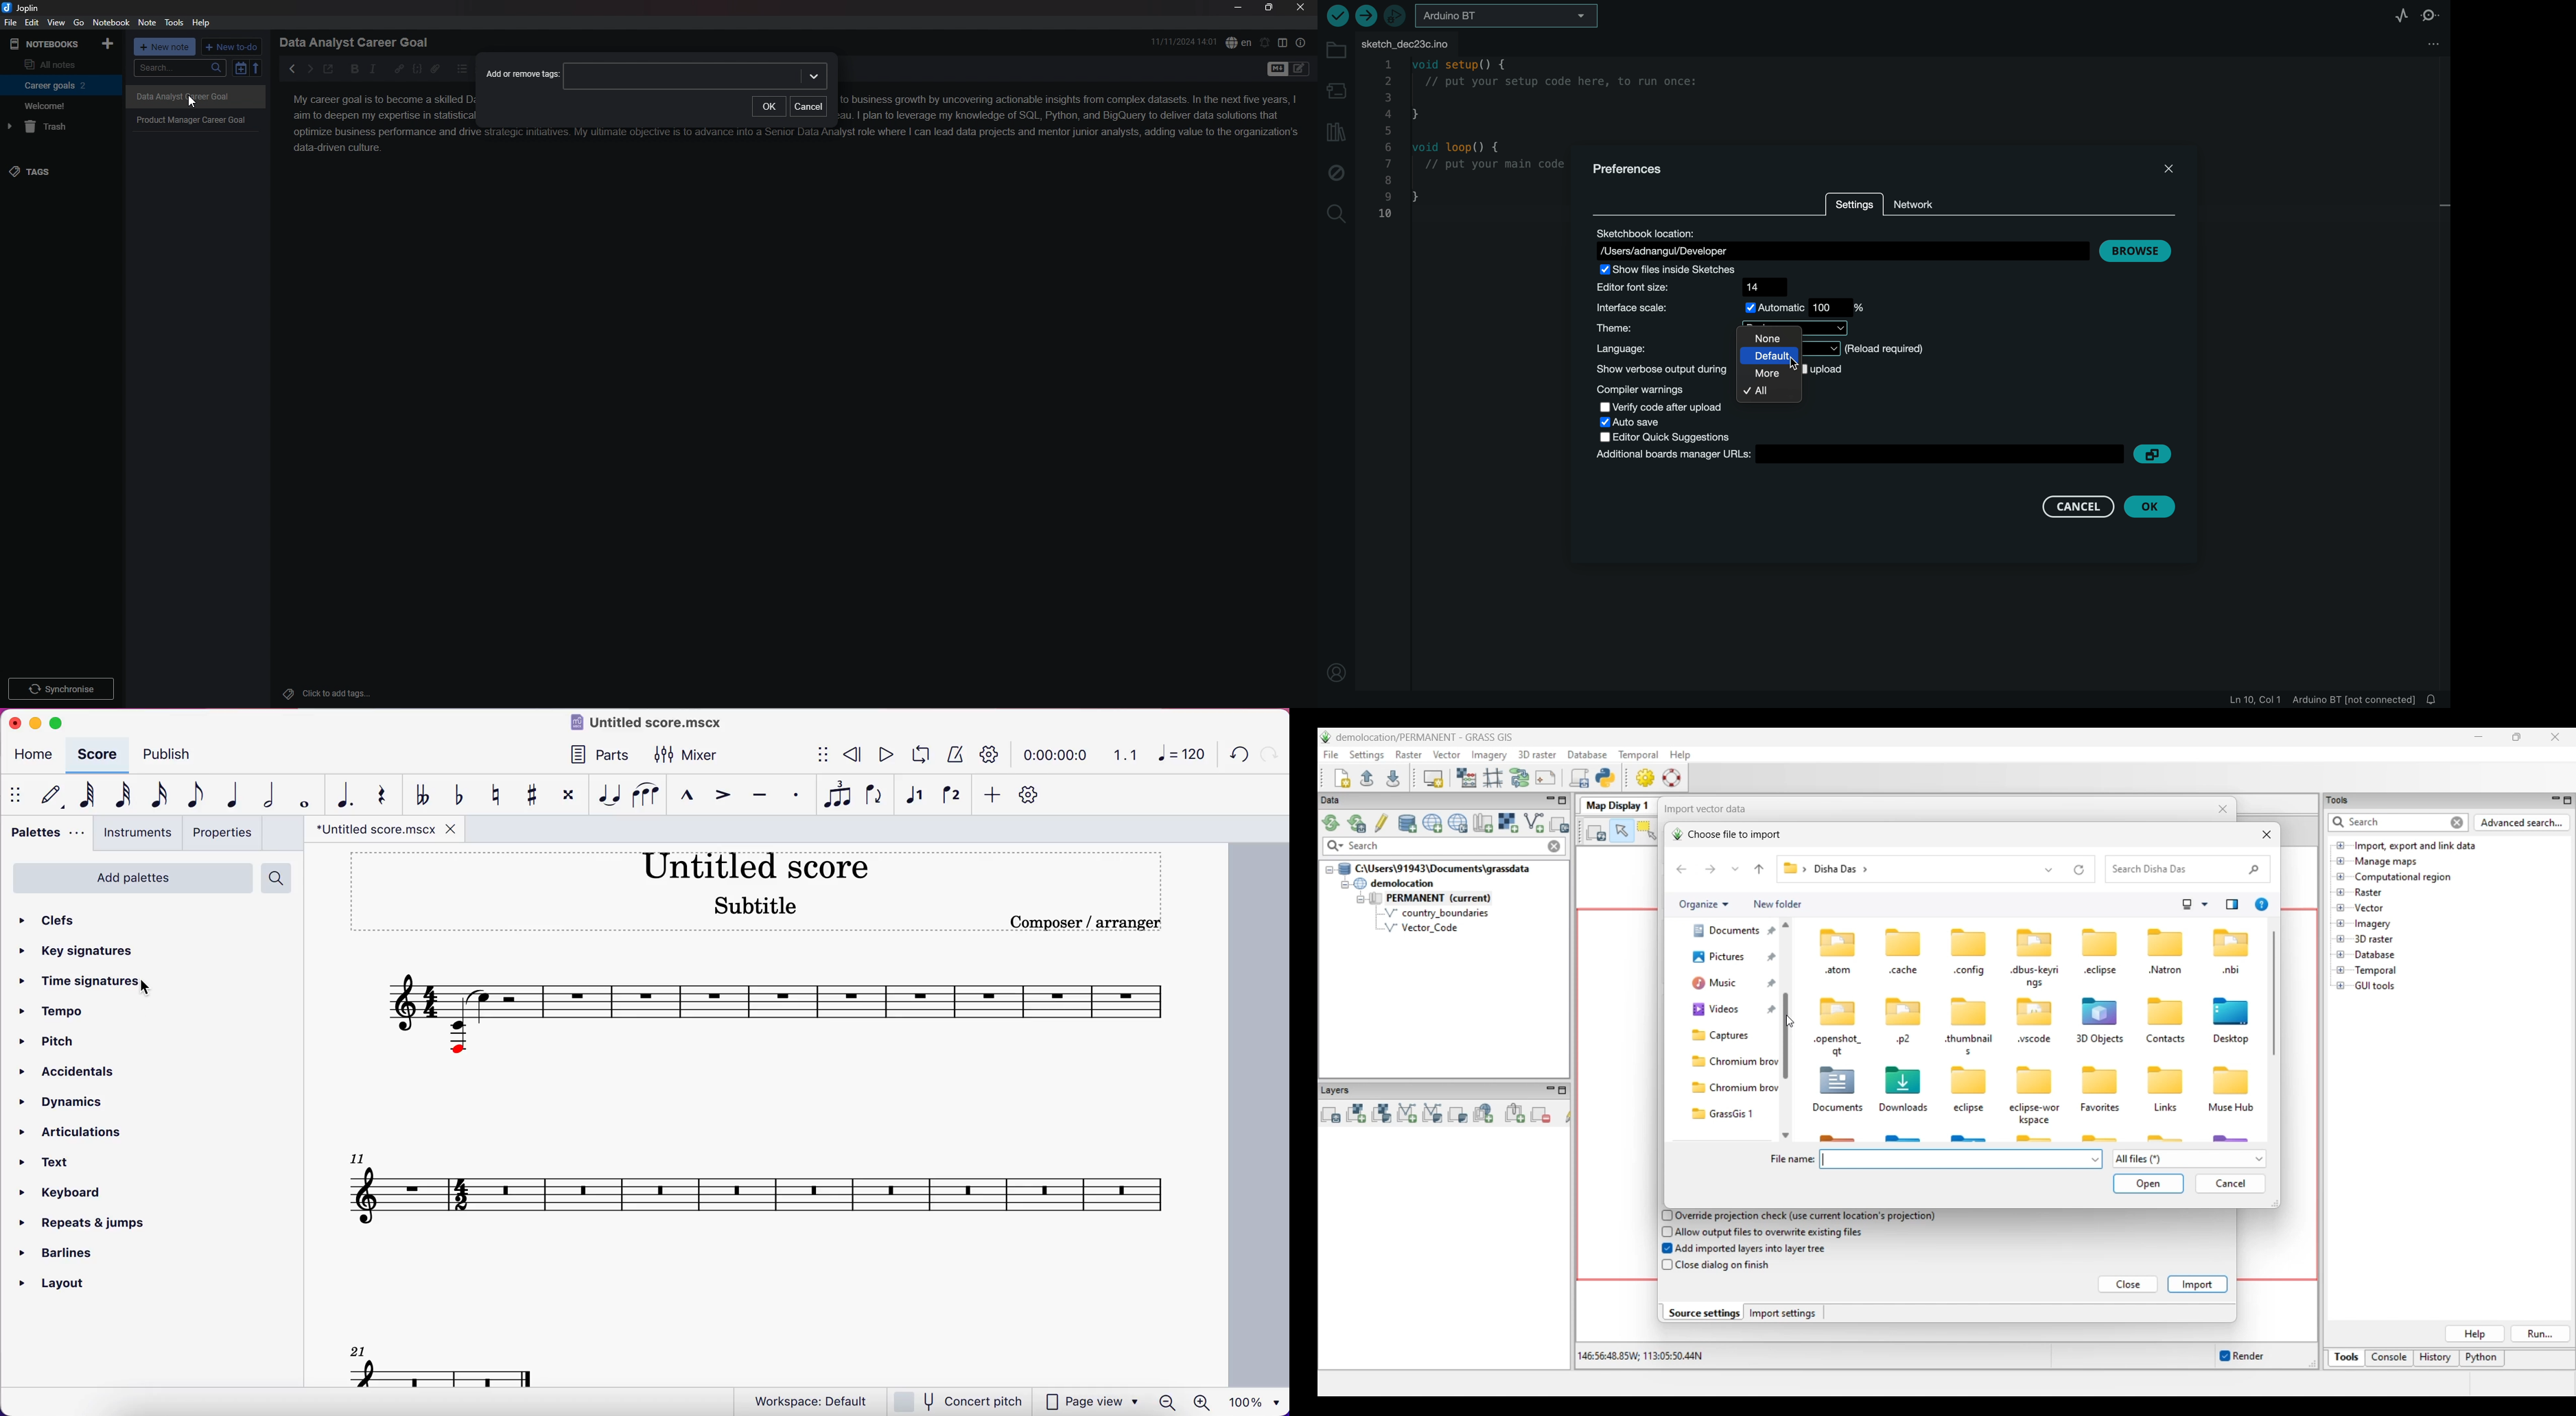 The width and height of the screenshot is (2576, 1428). I want to click on toggle external editor, so click(329, 69).